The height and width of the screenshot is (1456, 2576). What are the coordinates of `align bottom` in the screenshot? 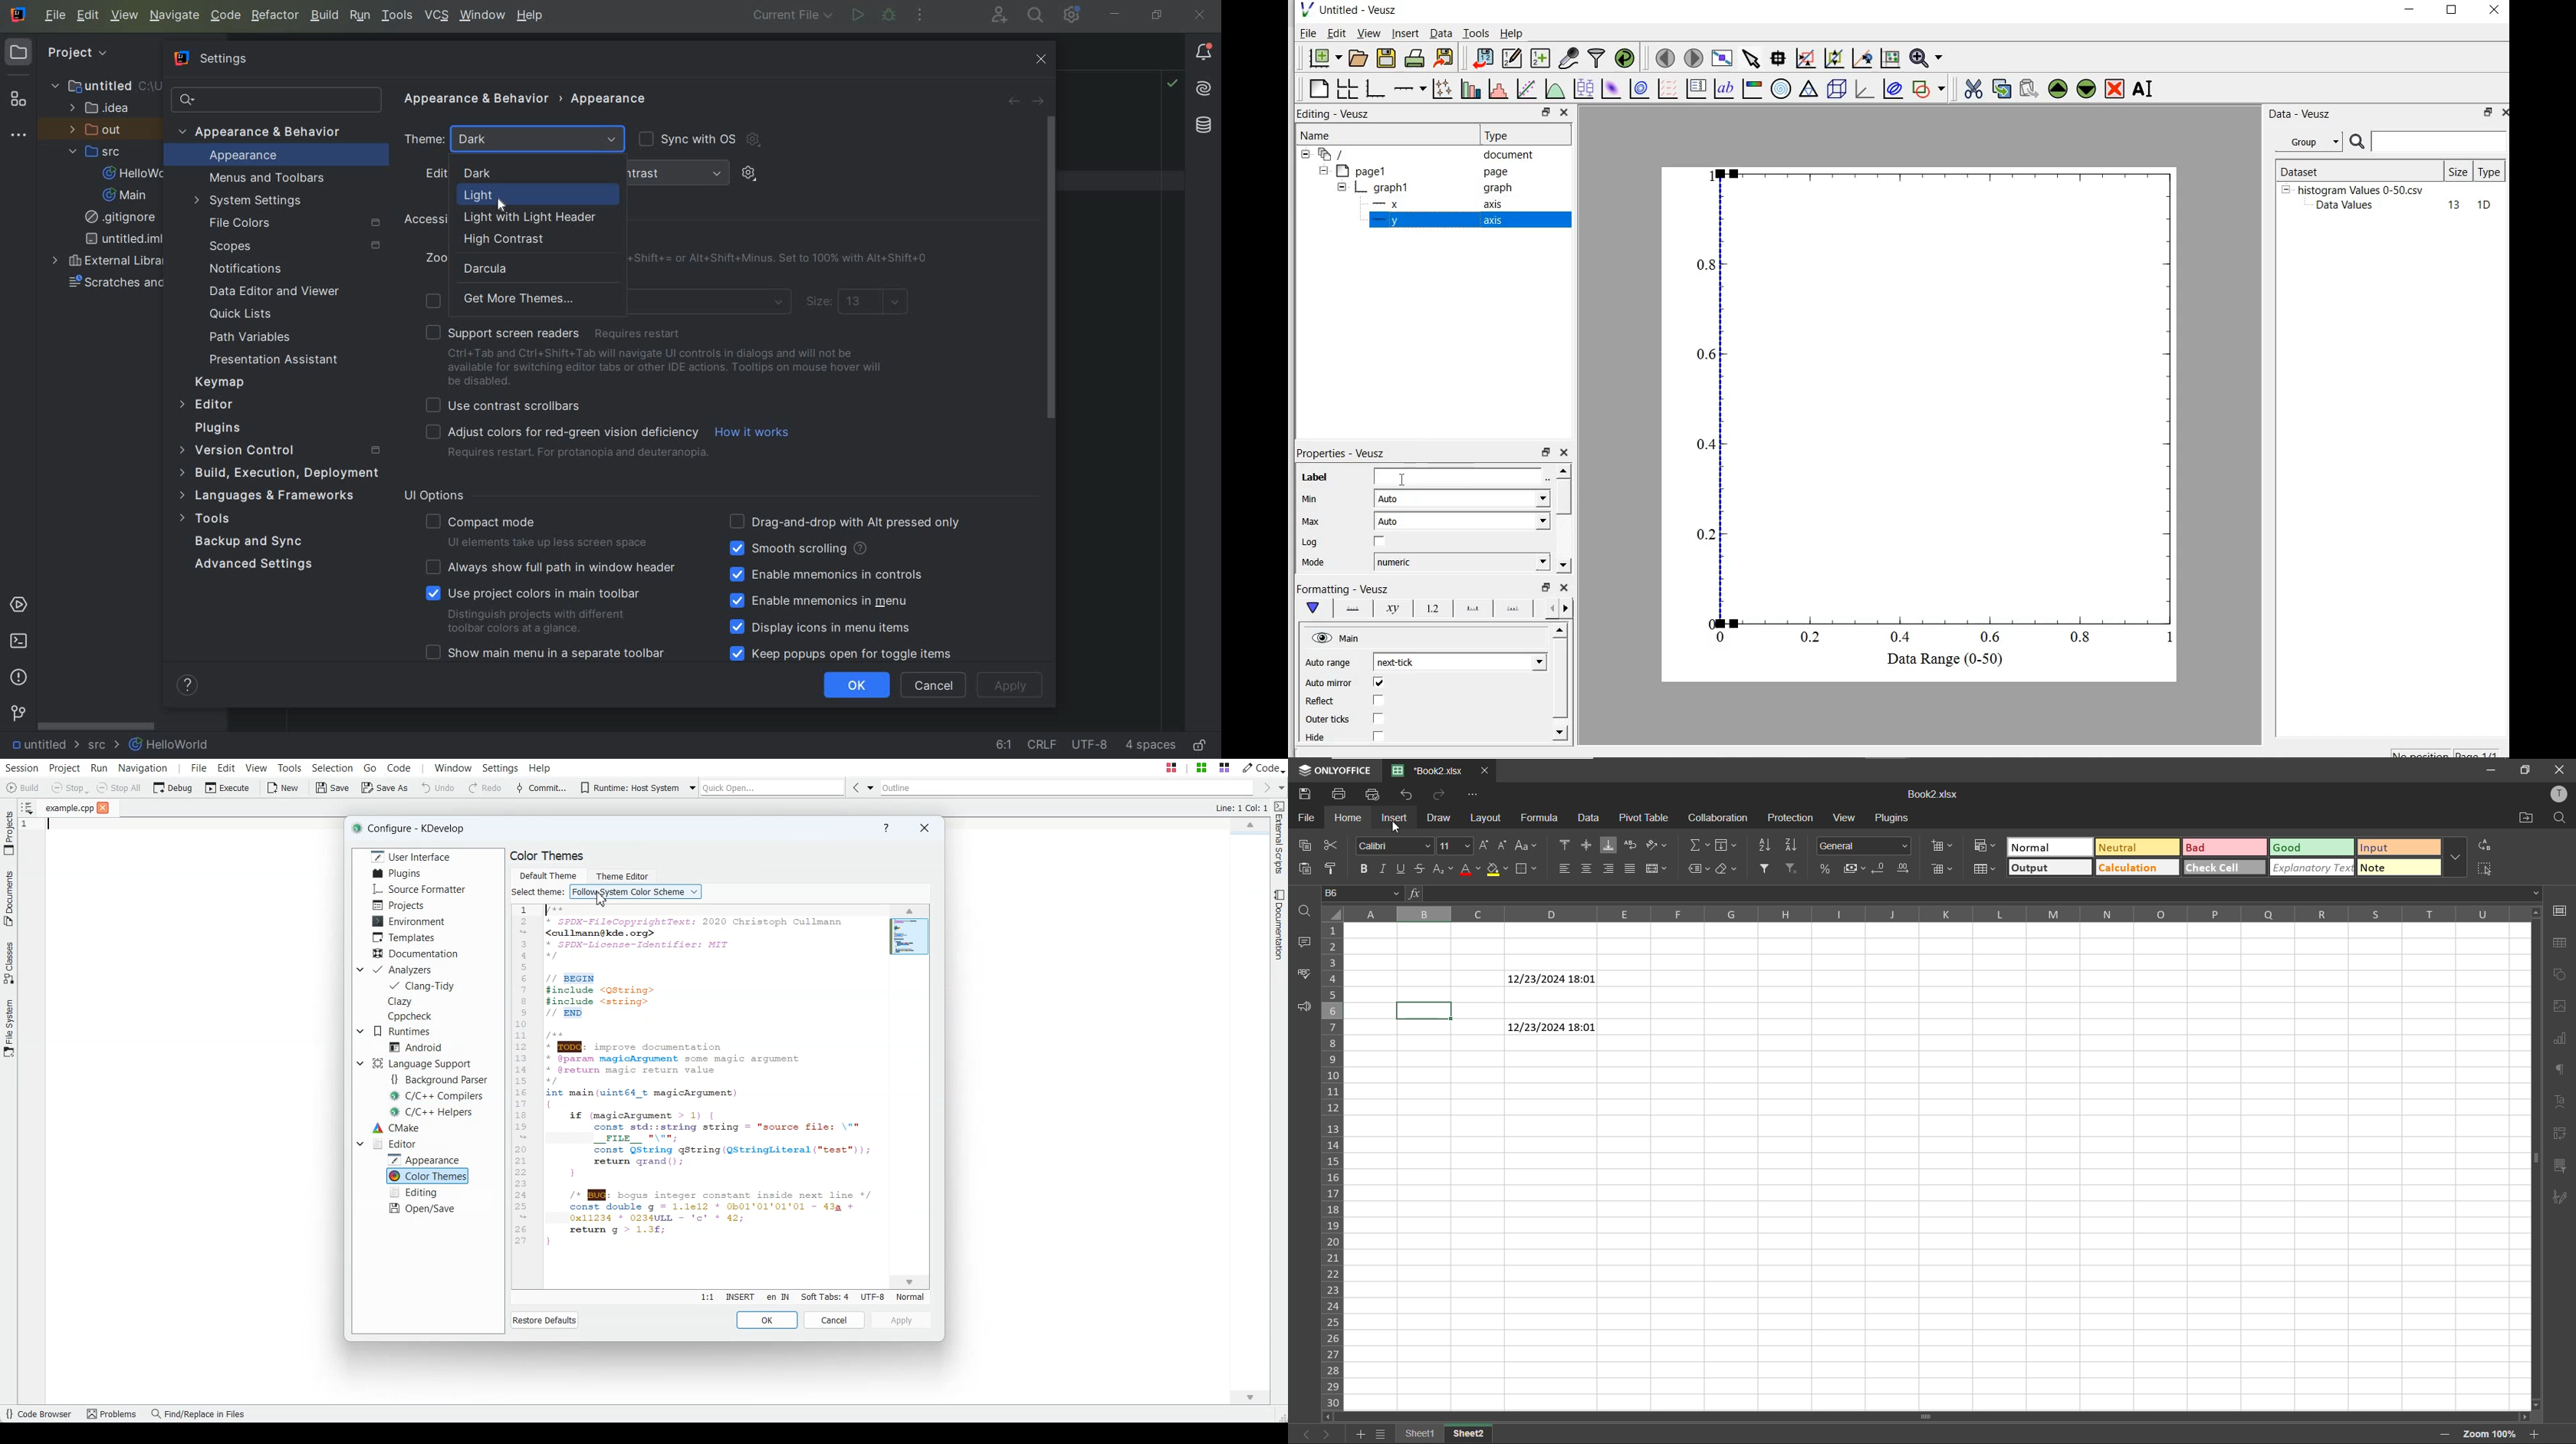 It's located at (1609, 845).